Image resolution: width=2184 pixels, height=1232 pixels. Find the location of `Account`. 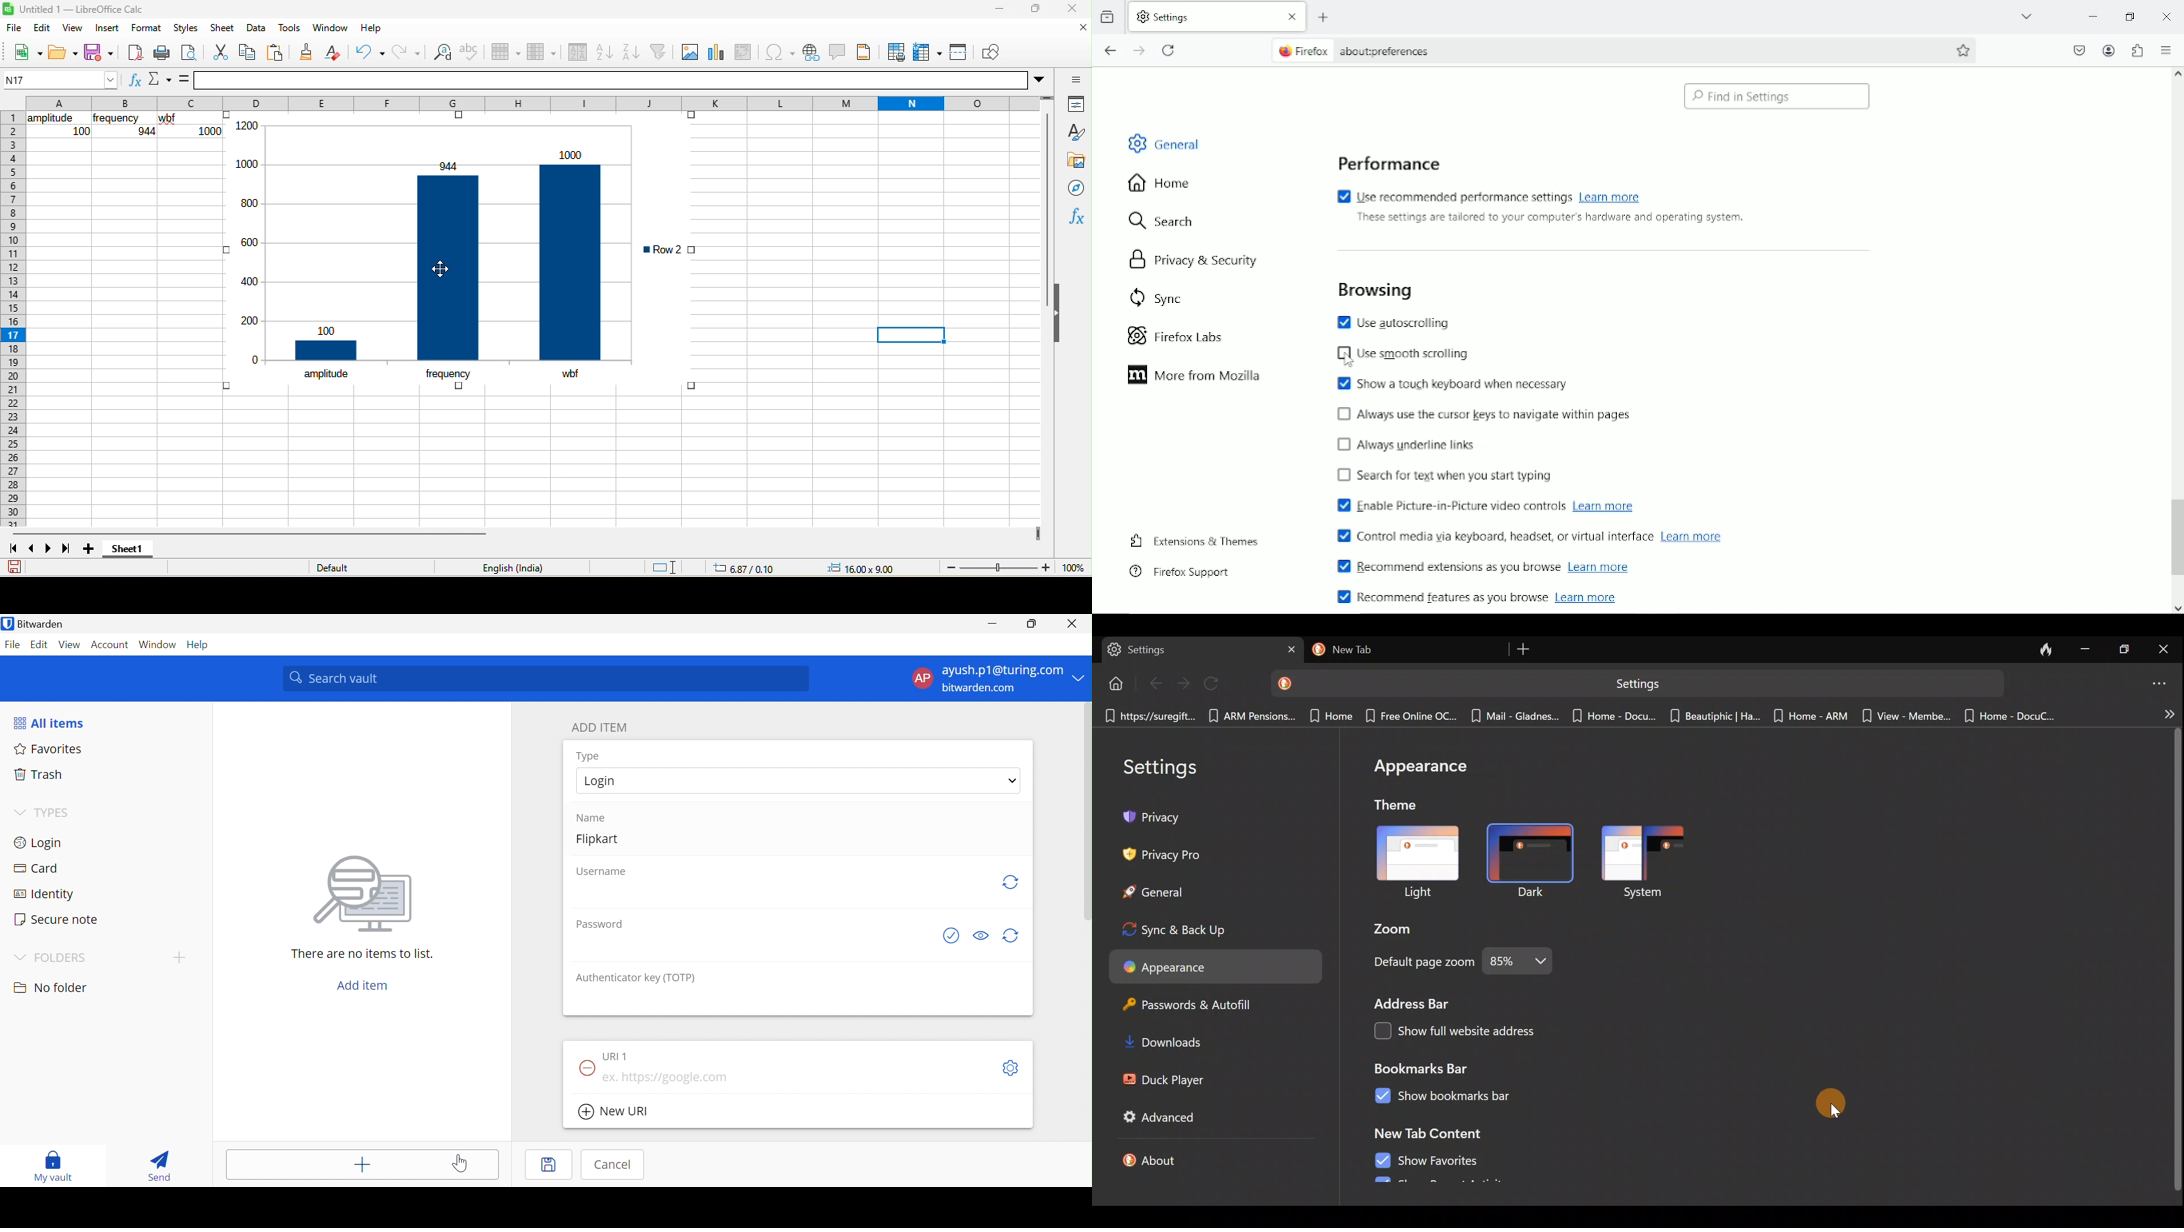

Account is located at coordinates (110, 645).